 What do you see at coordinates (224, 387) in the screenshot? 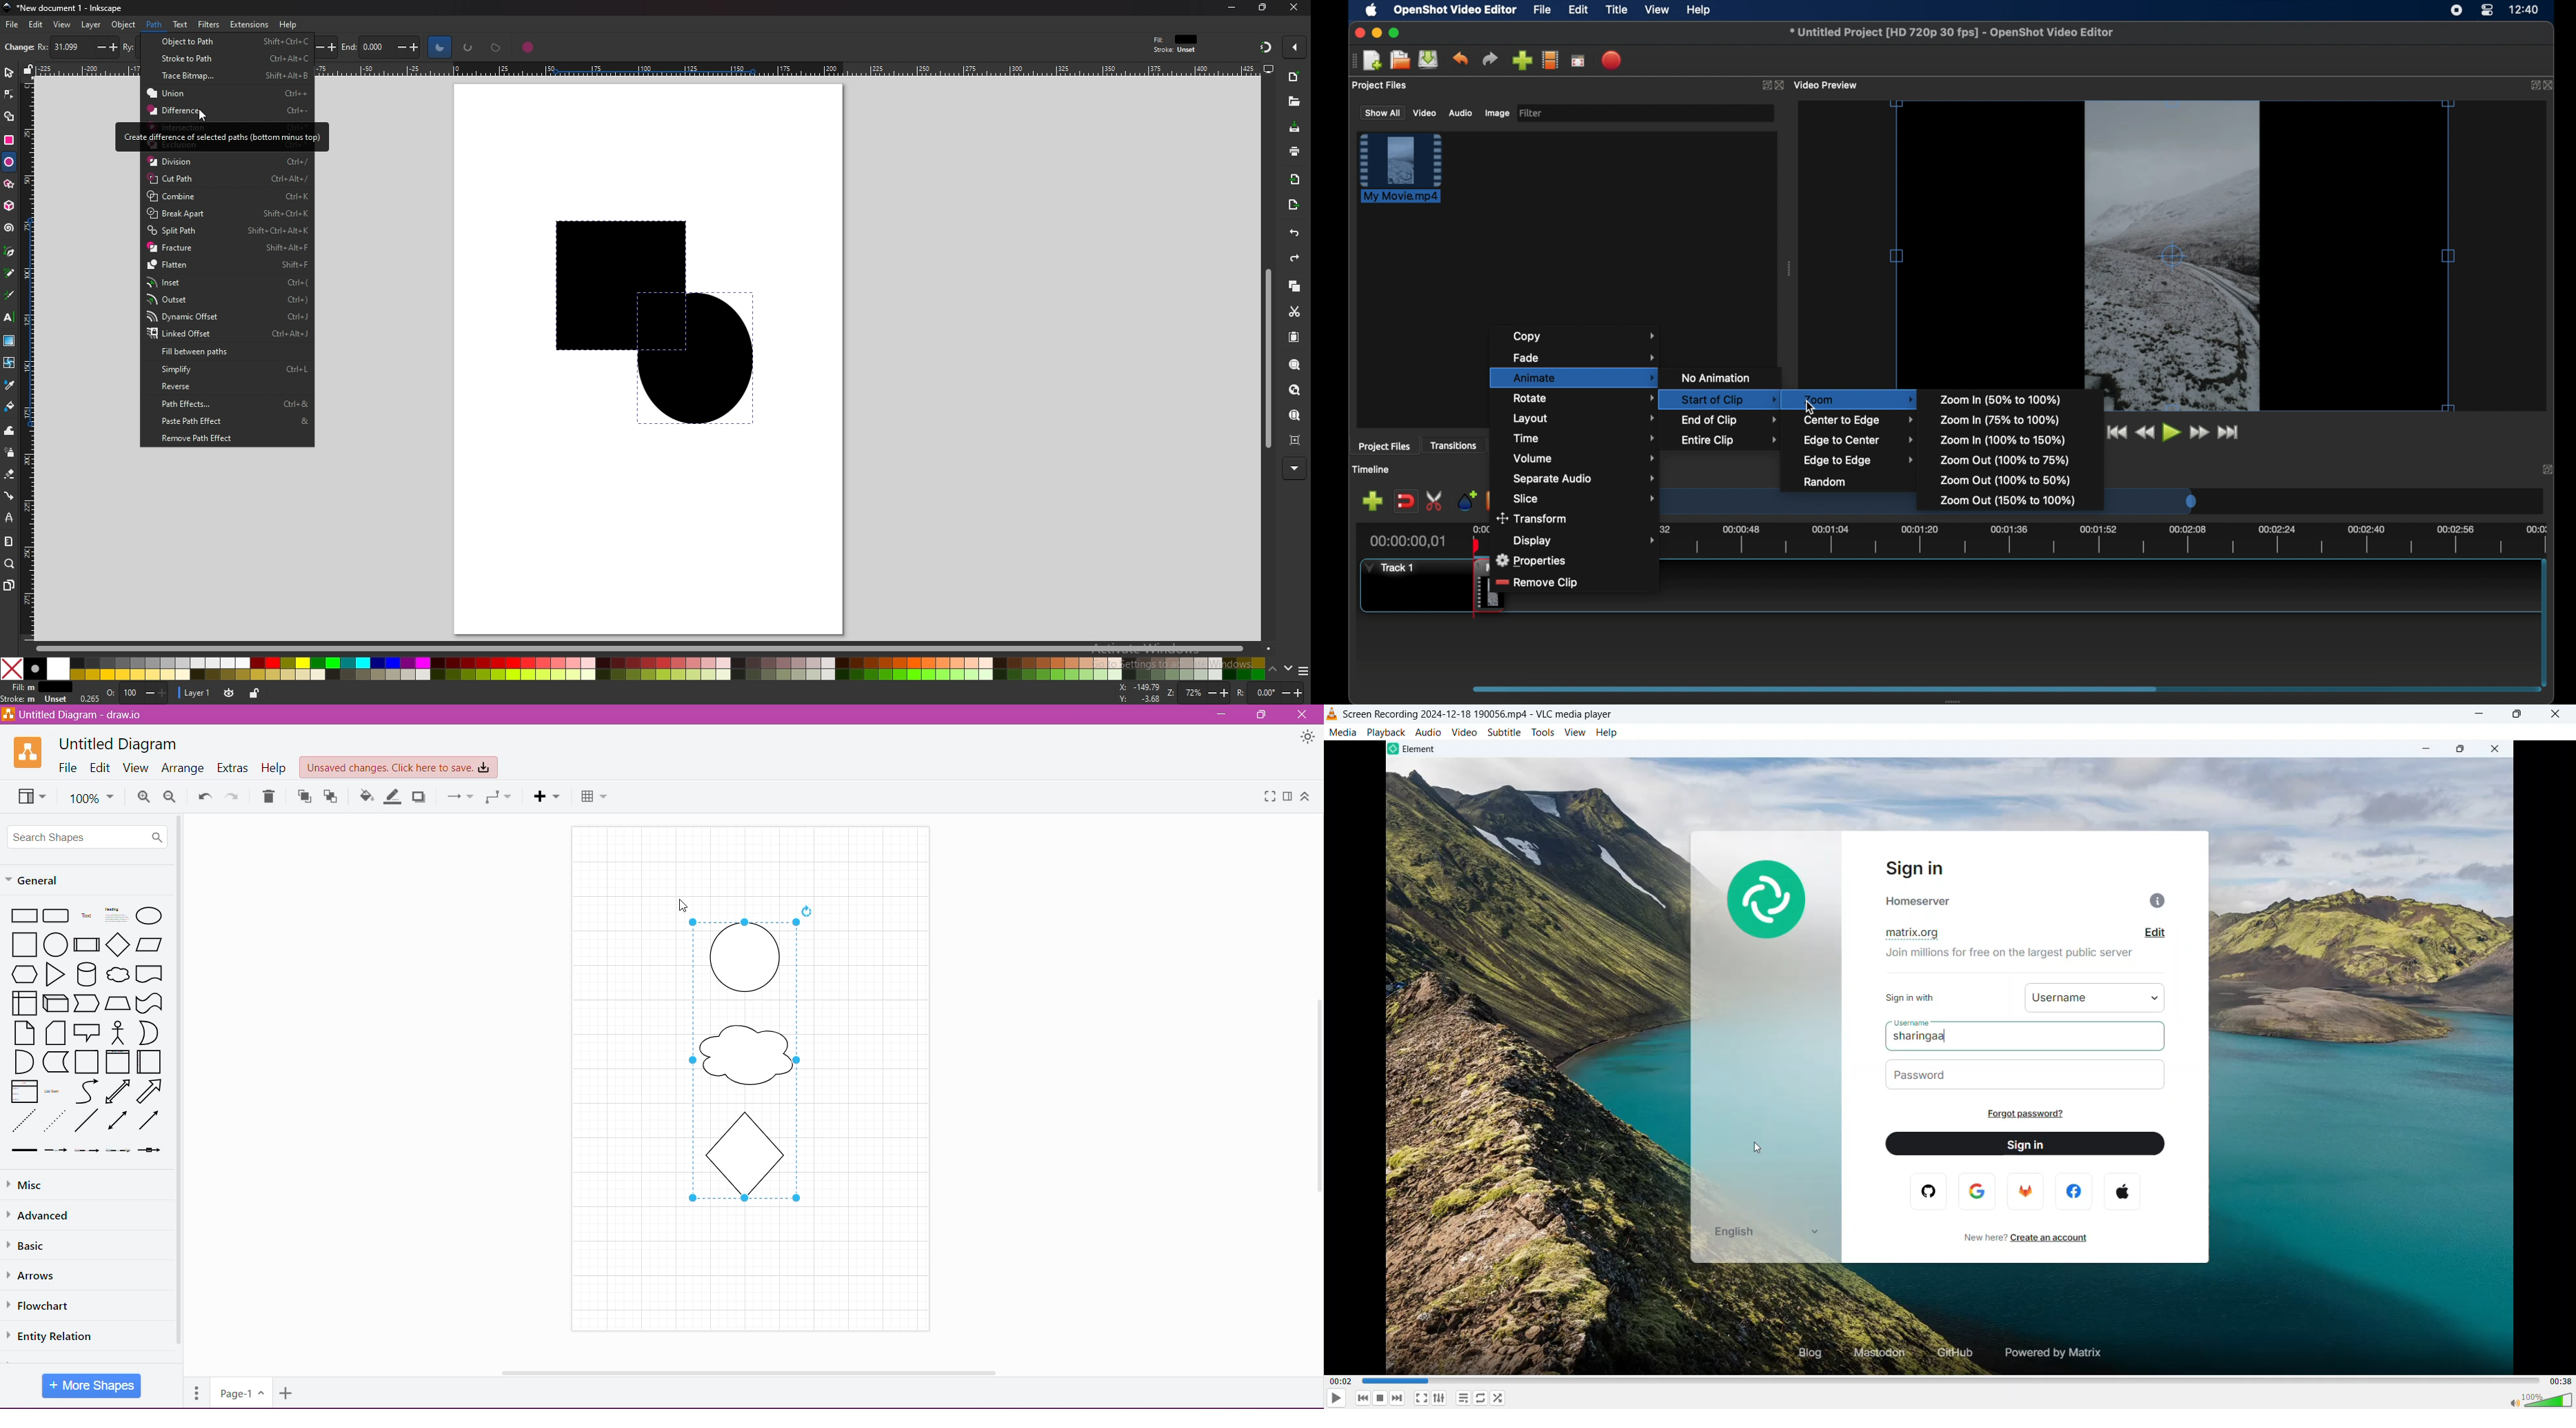
I see `Reverse` at bounding box center [224, 387].